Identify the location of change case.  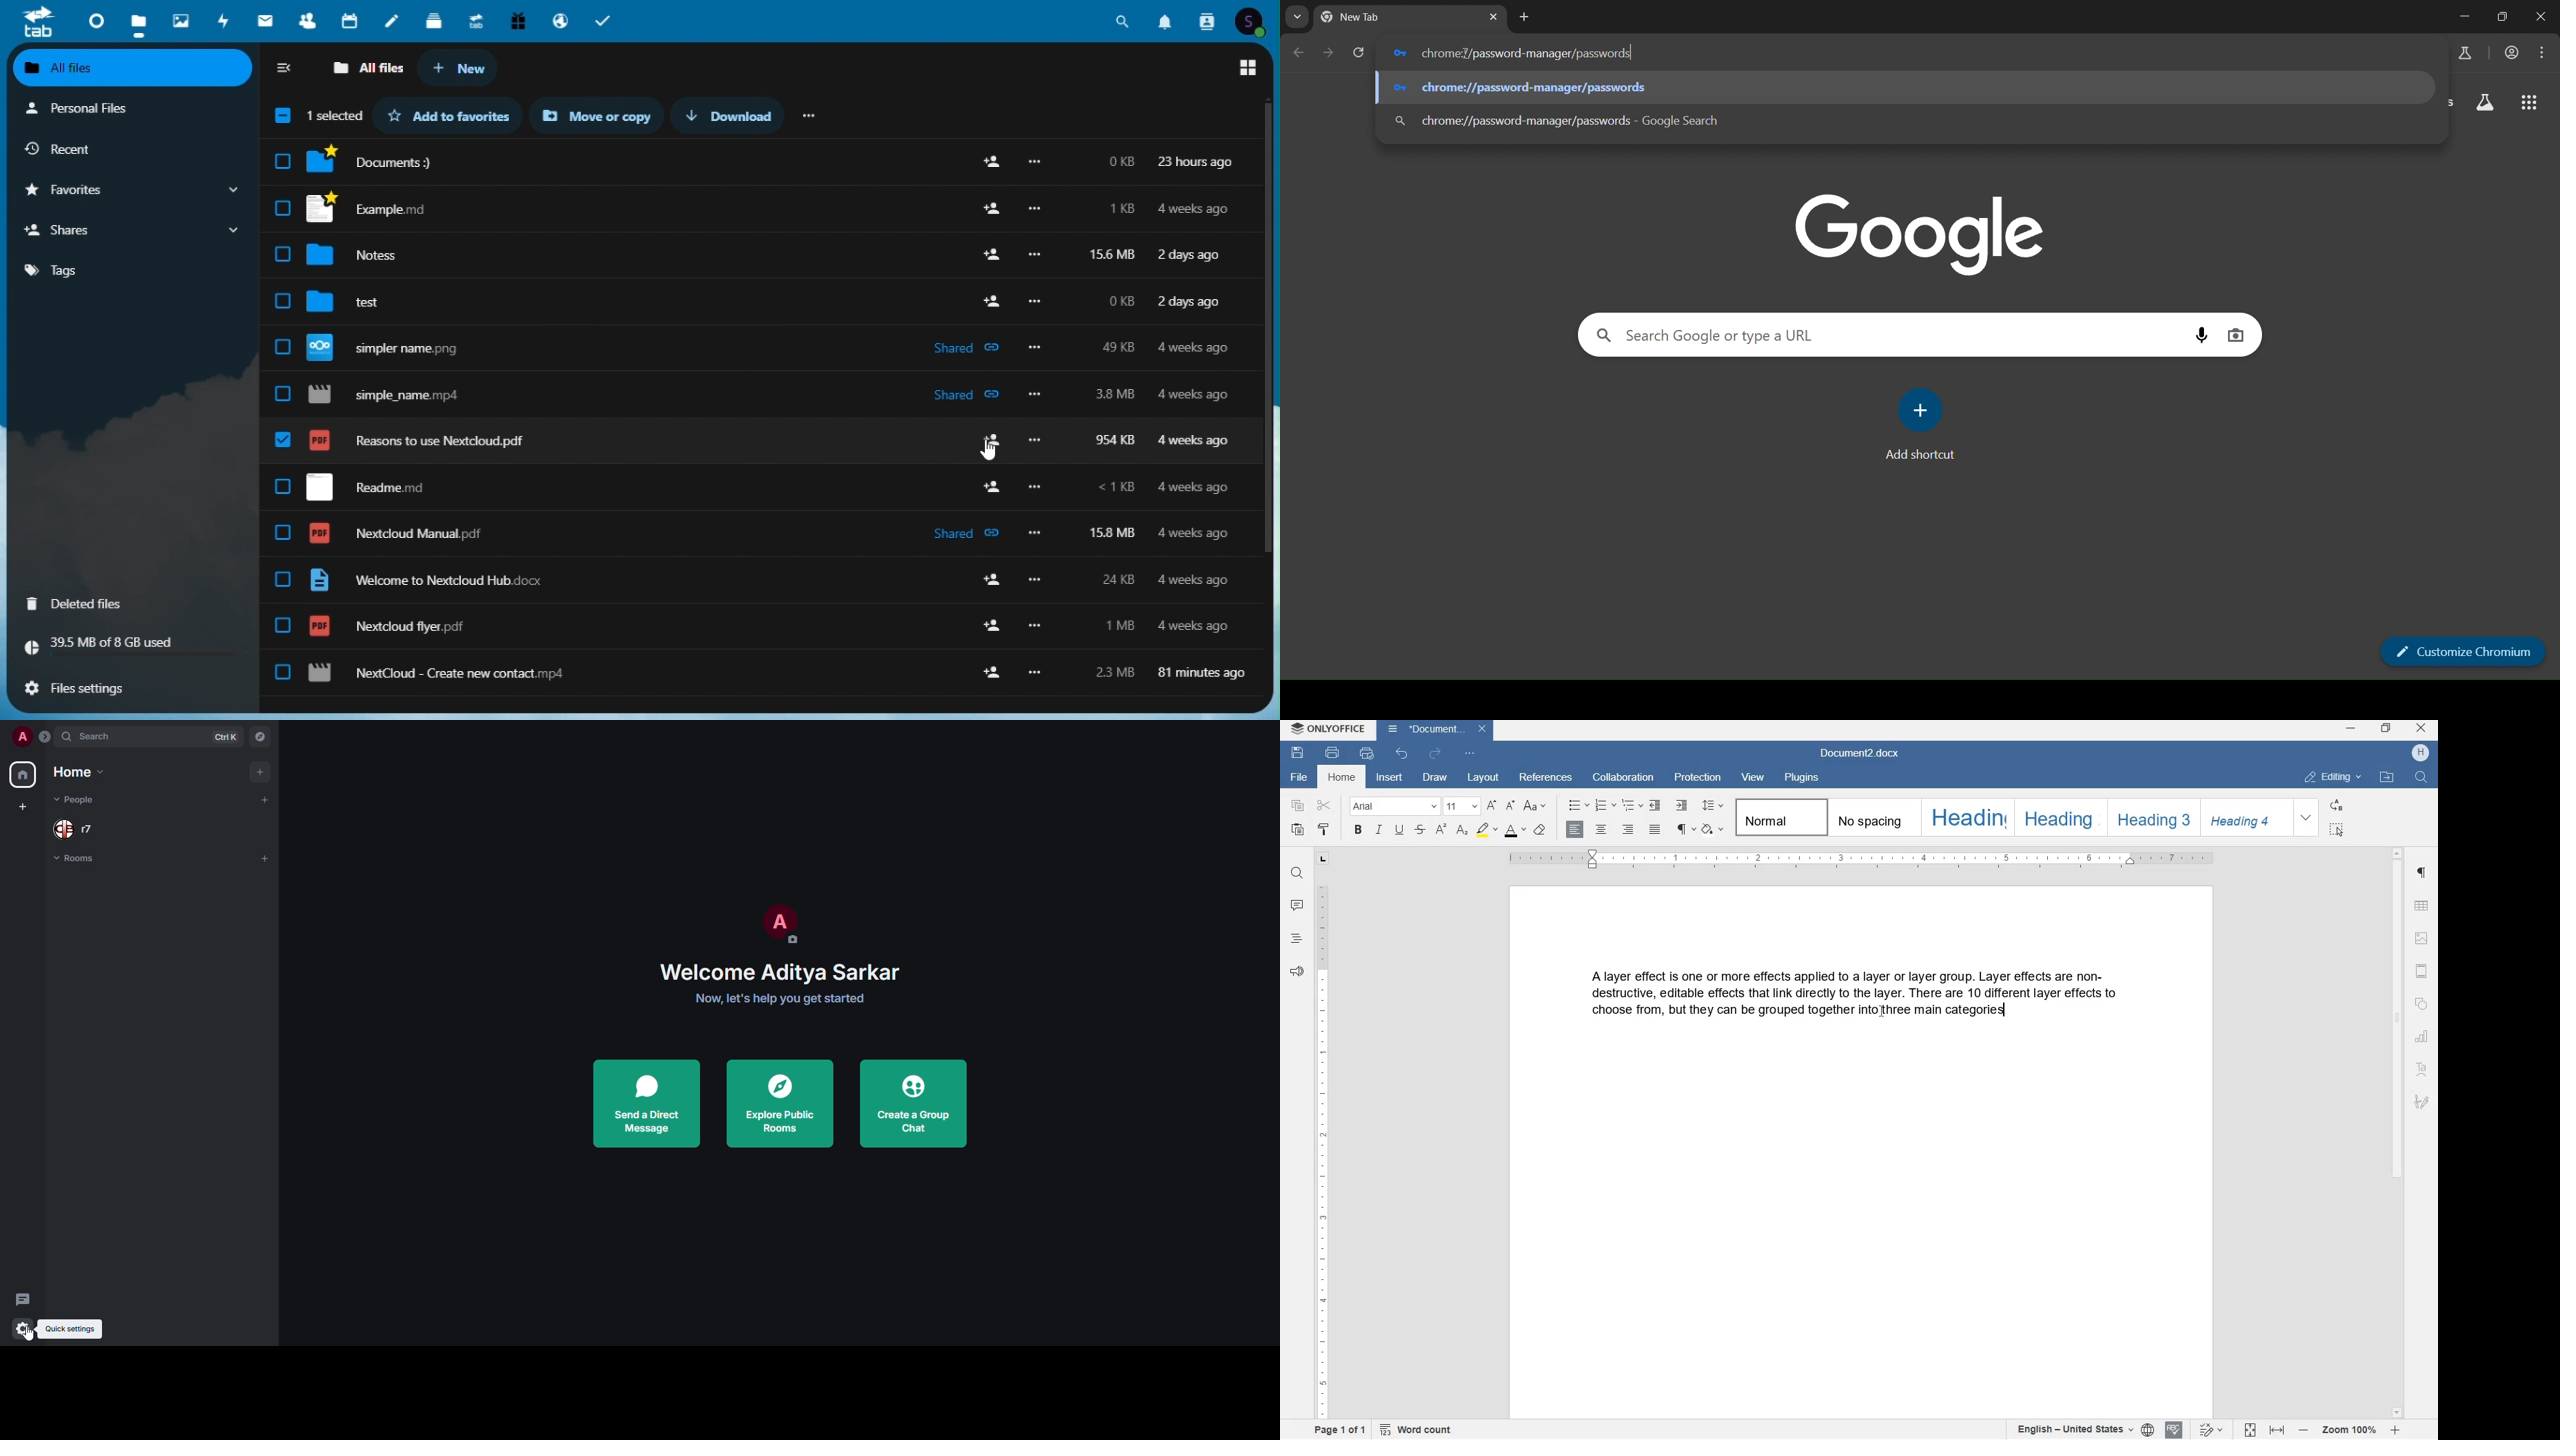
(1535, 807).